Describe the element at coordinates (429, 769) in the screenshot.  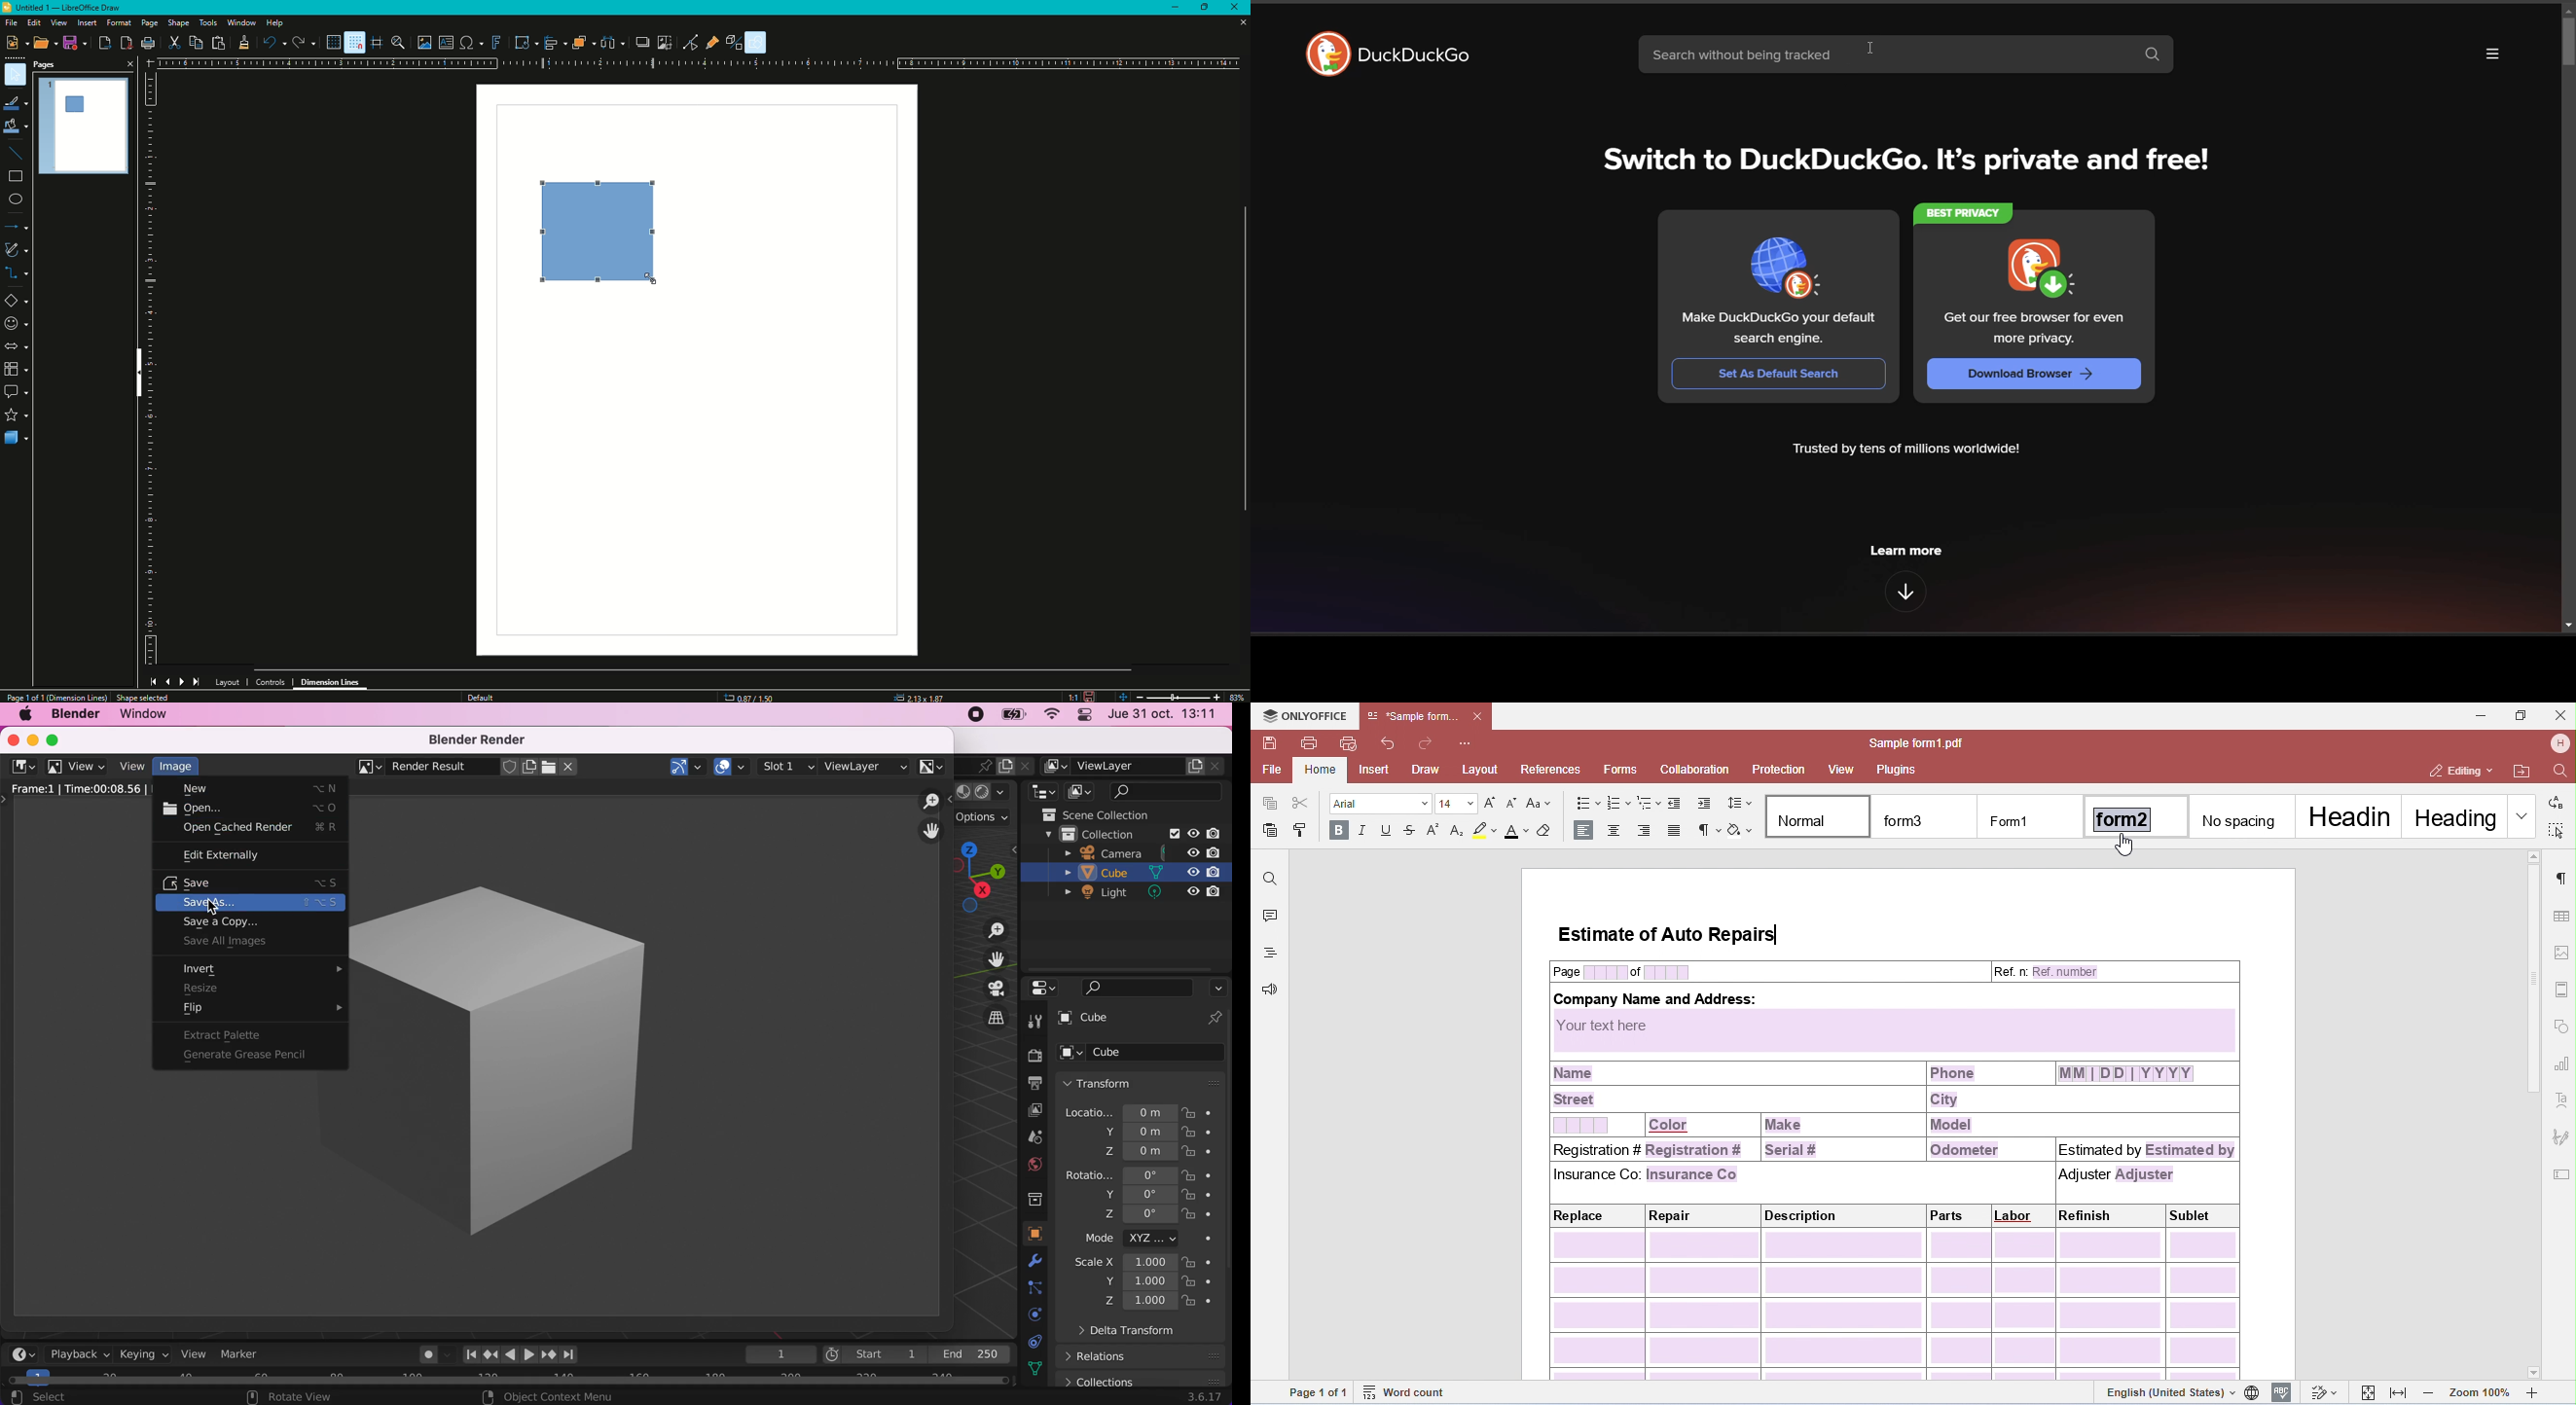
I see `render result` at that location.